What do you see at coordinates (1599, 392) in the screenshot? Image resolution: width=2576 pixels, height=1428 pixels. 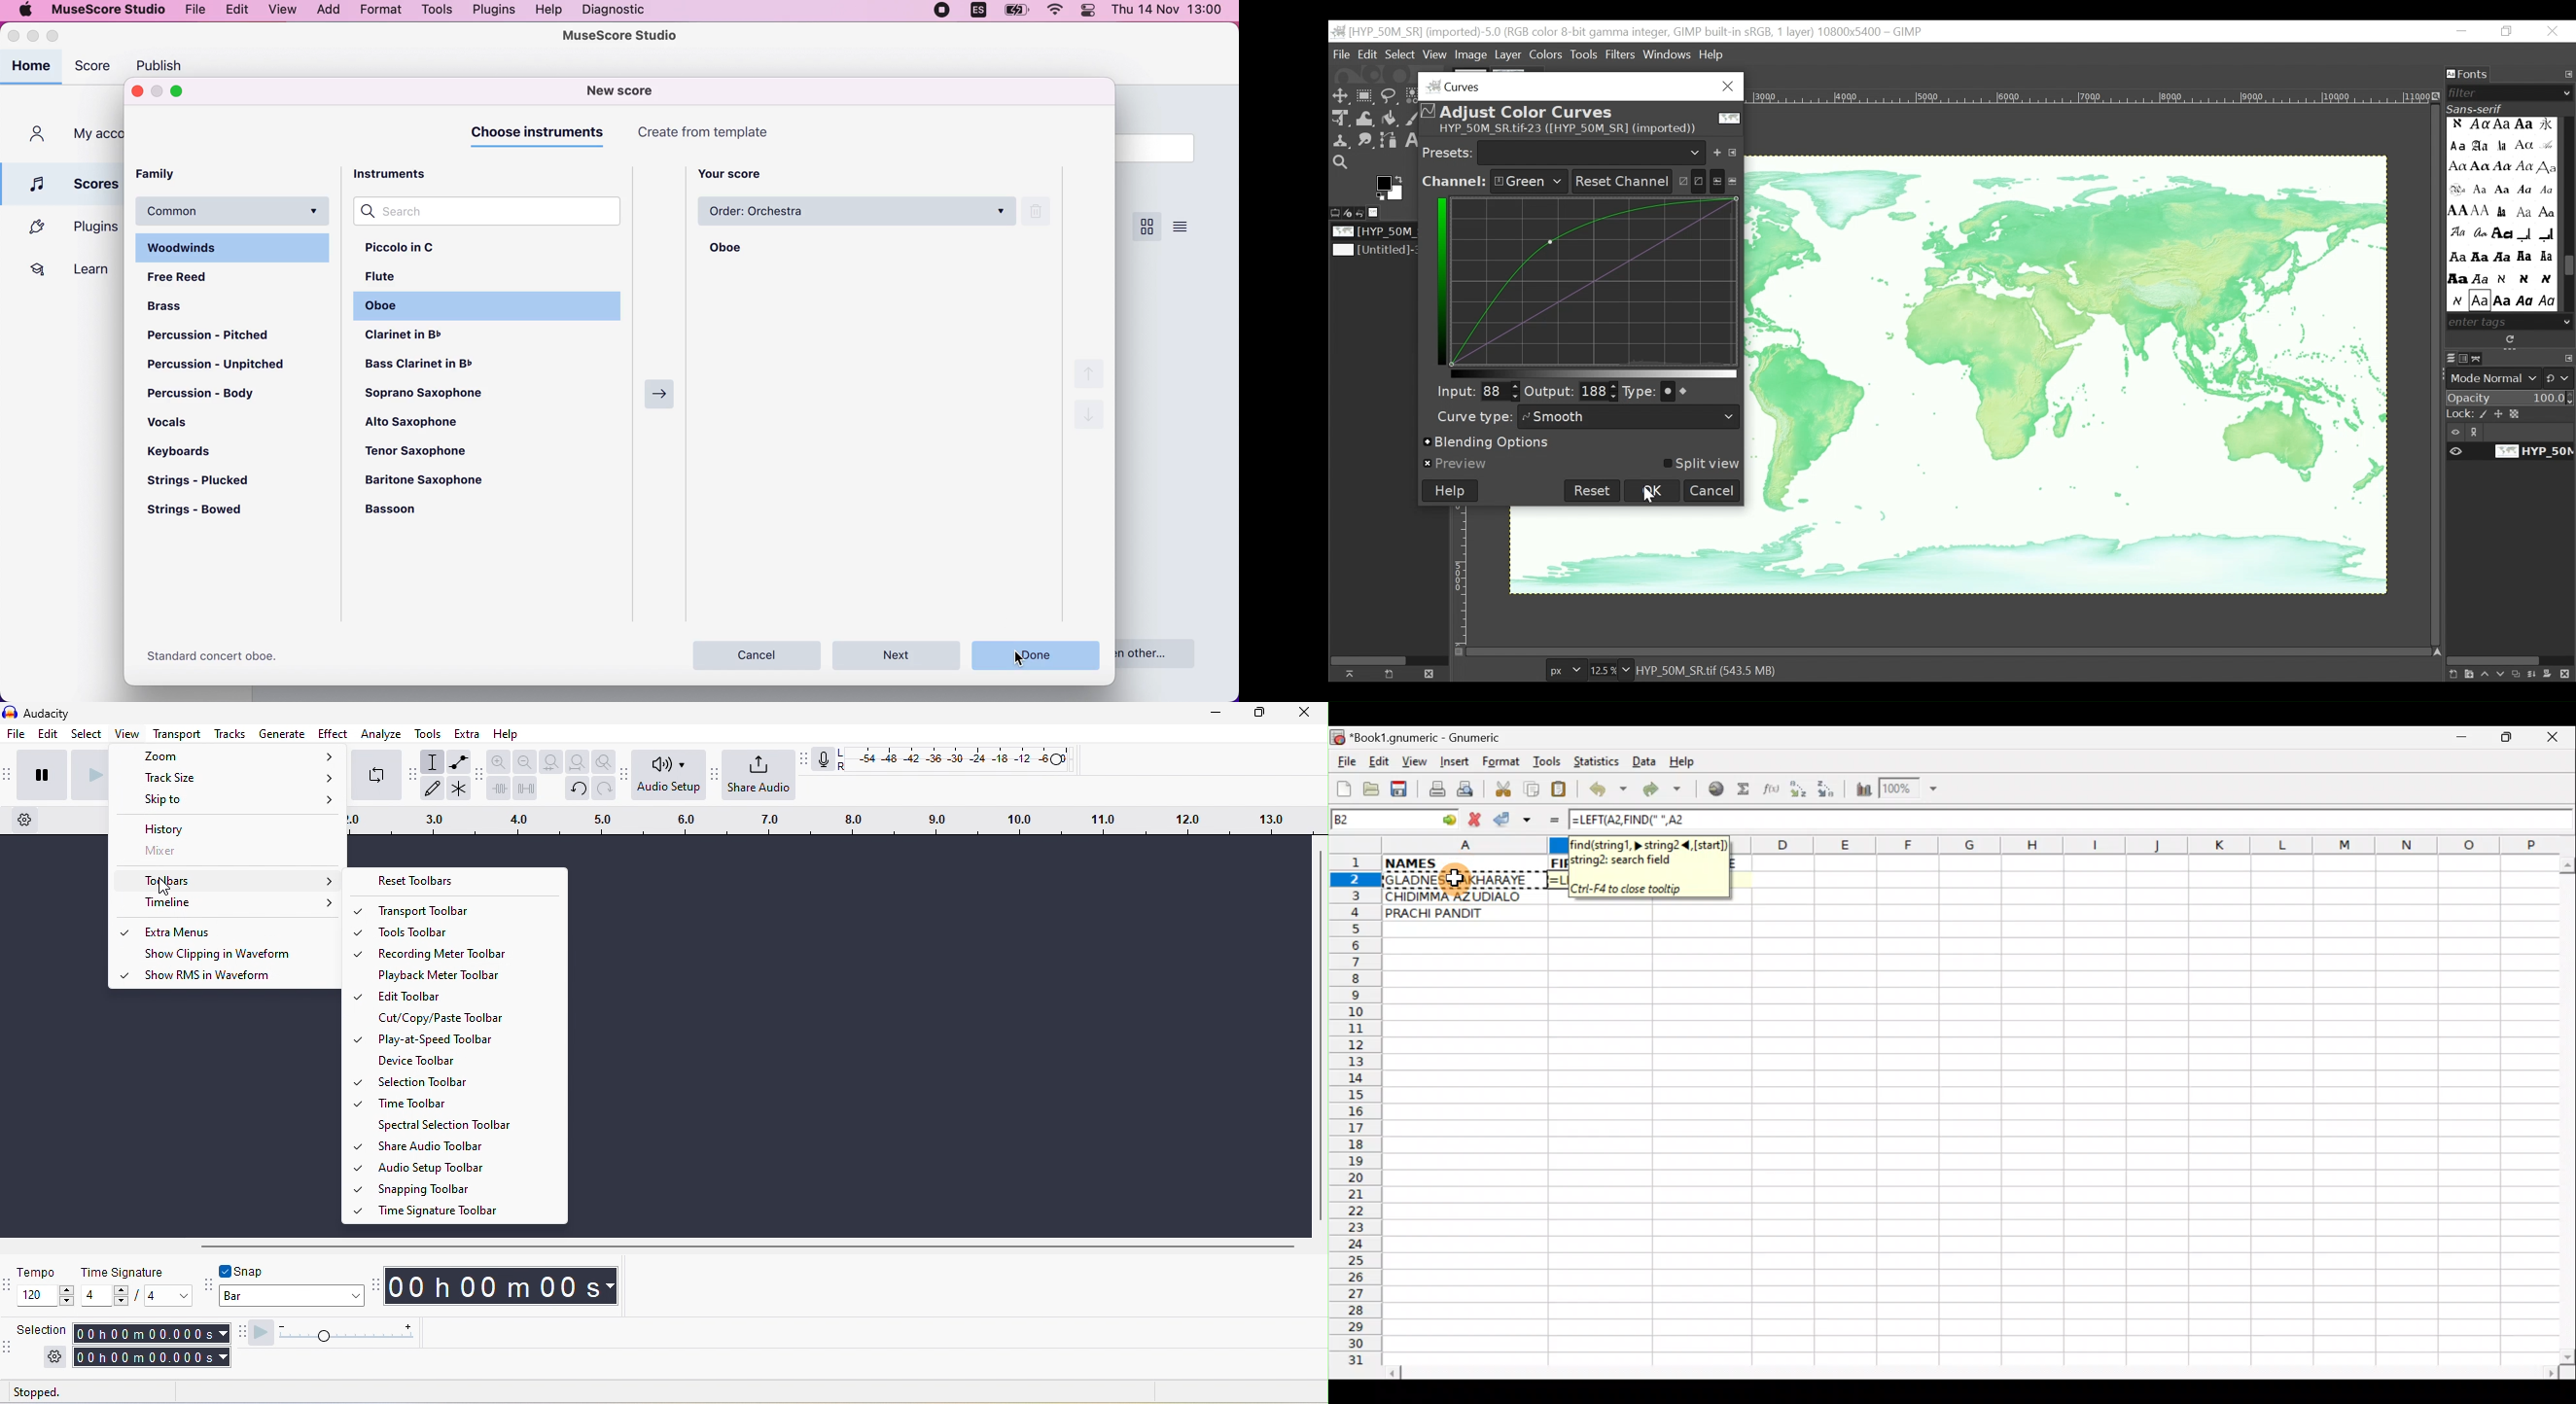 I see `Field` at bounding box center [1599, 392].